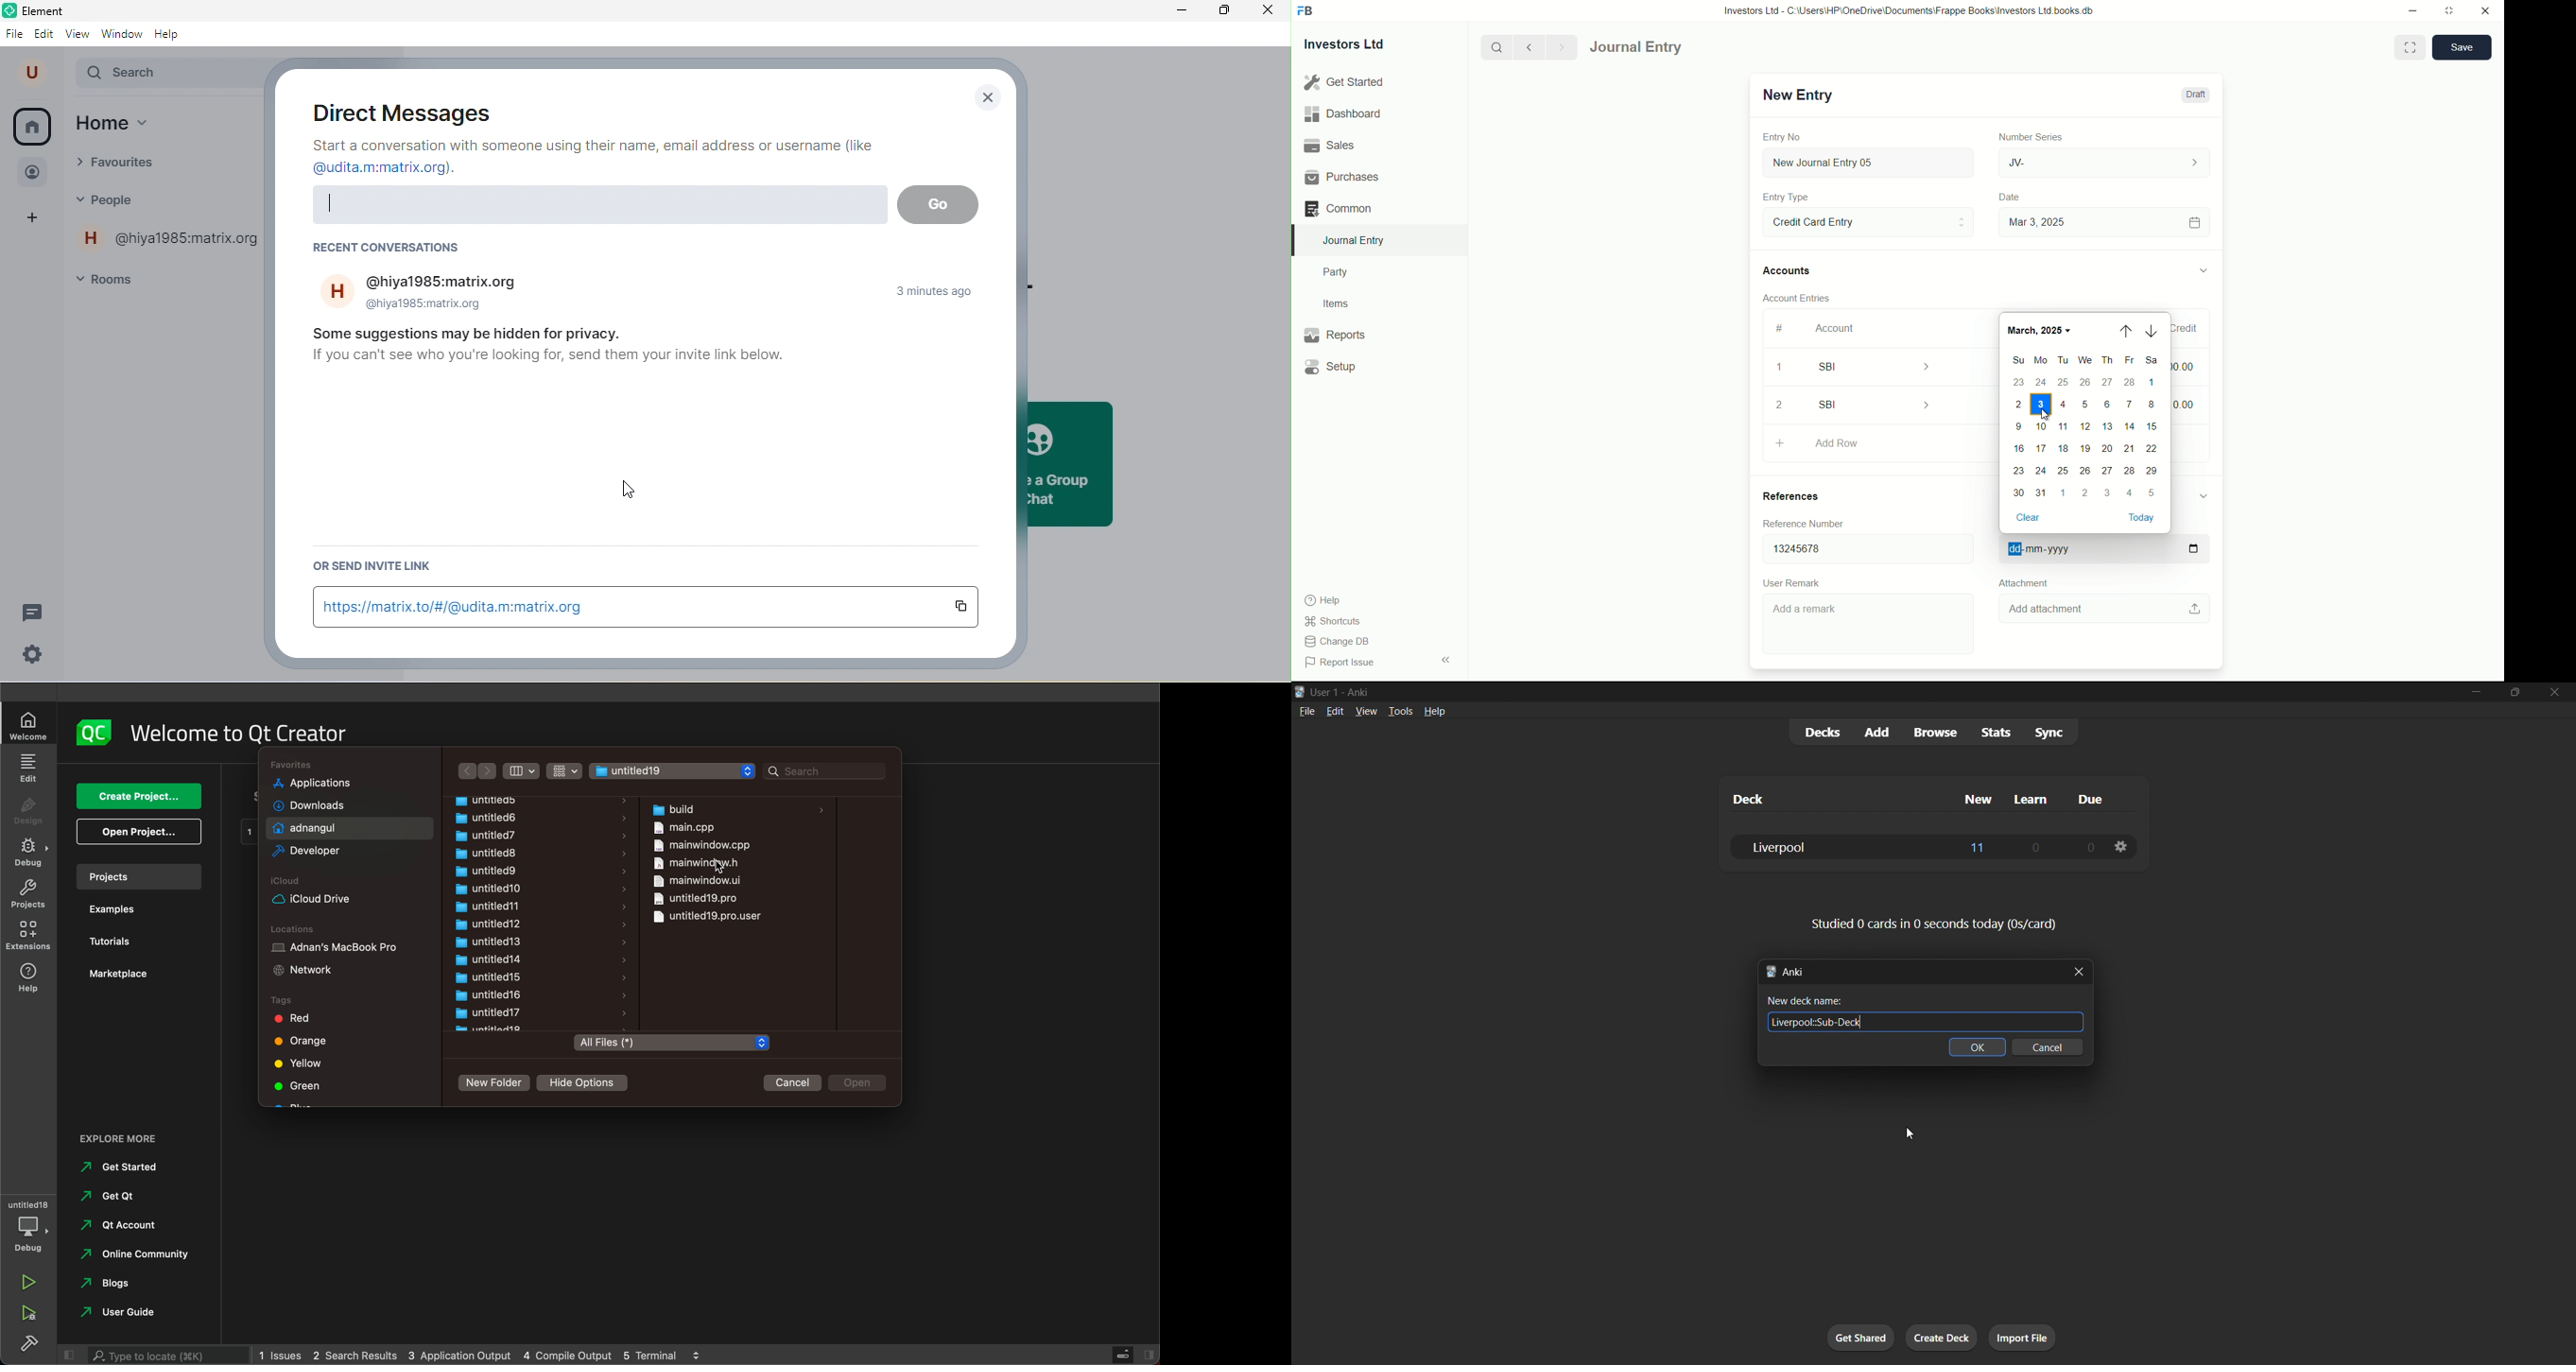  What do you see at coordinates (1932, 730) in the screenshot?
I see `browse` at bounding box center [1932, 730].